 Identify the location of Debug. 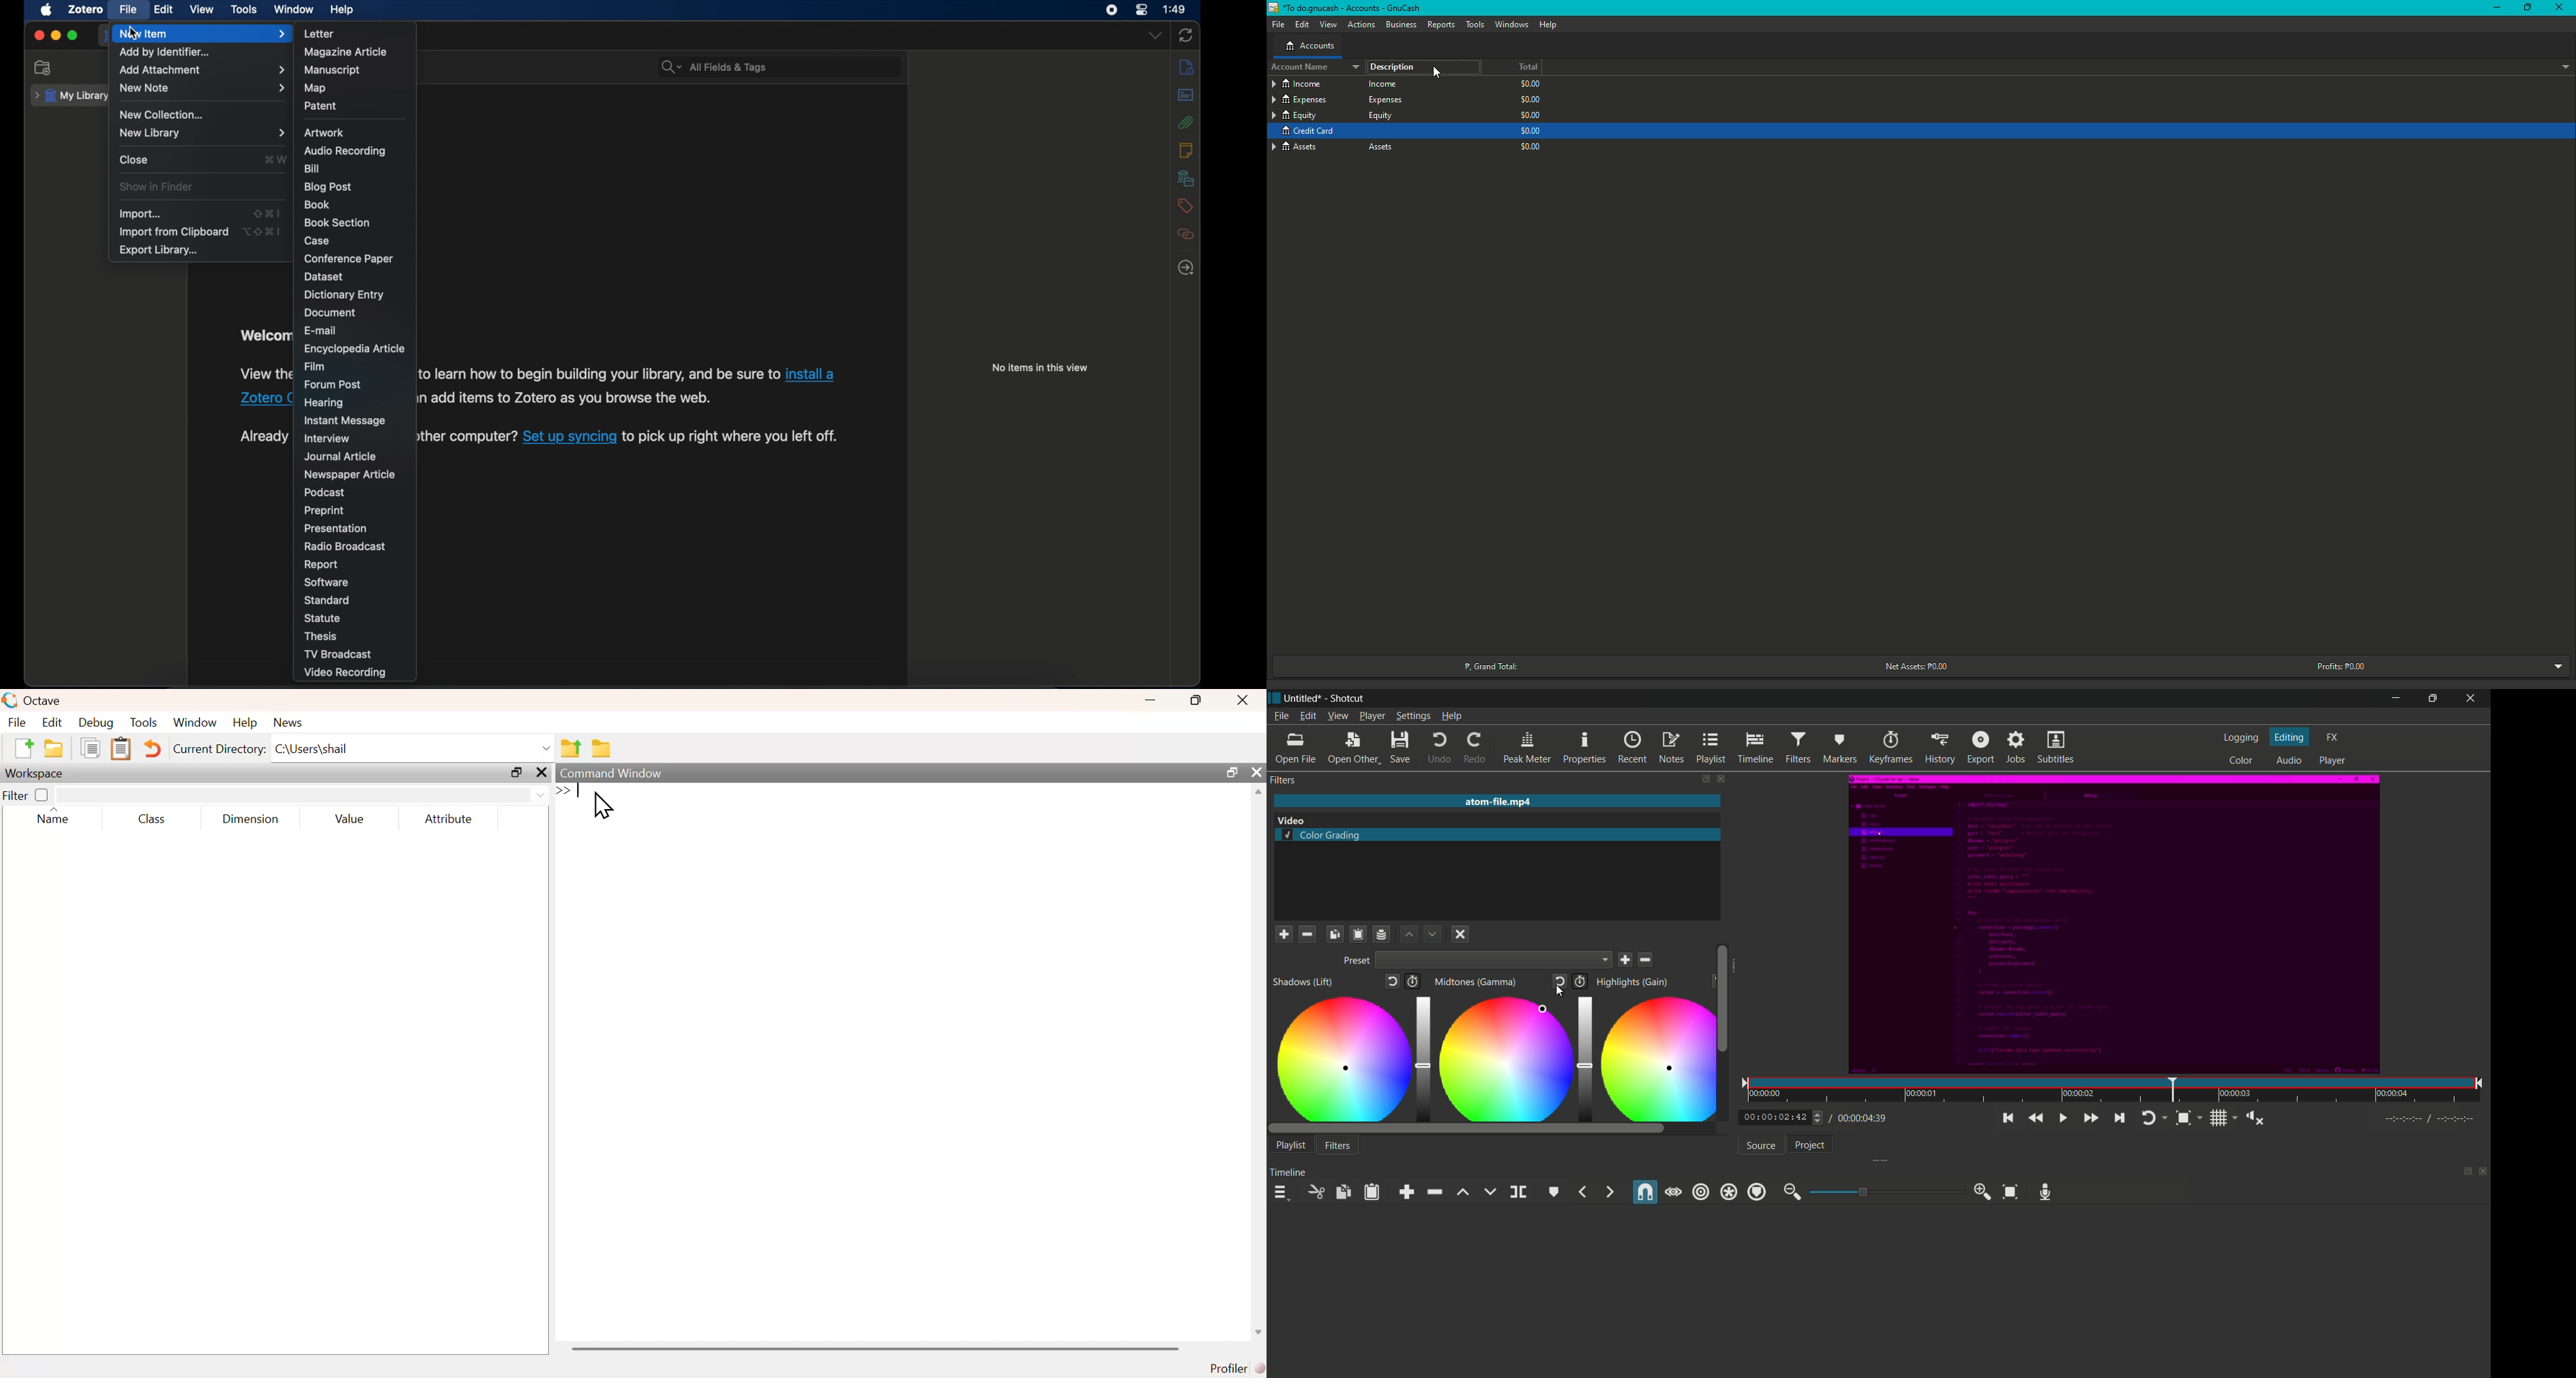
(96, 723).